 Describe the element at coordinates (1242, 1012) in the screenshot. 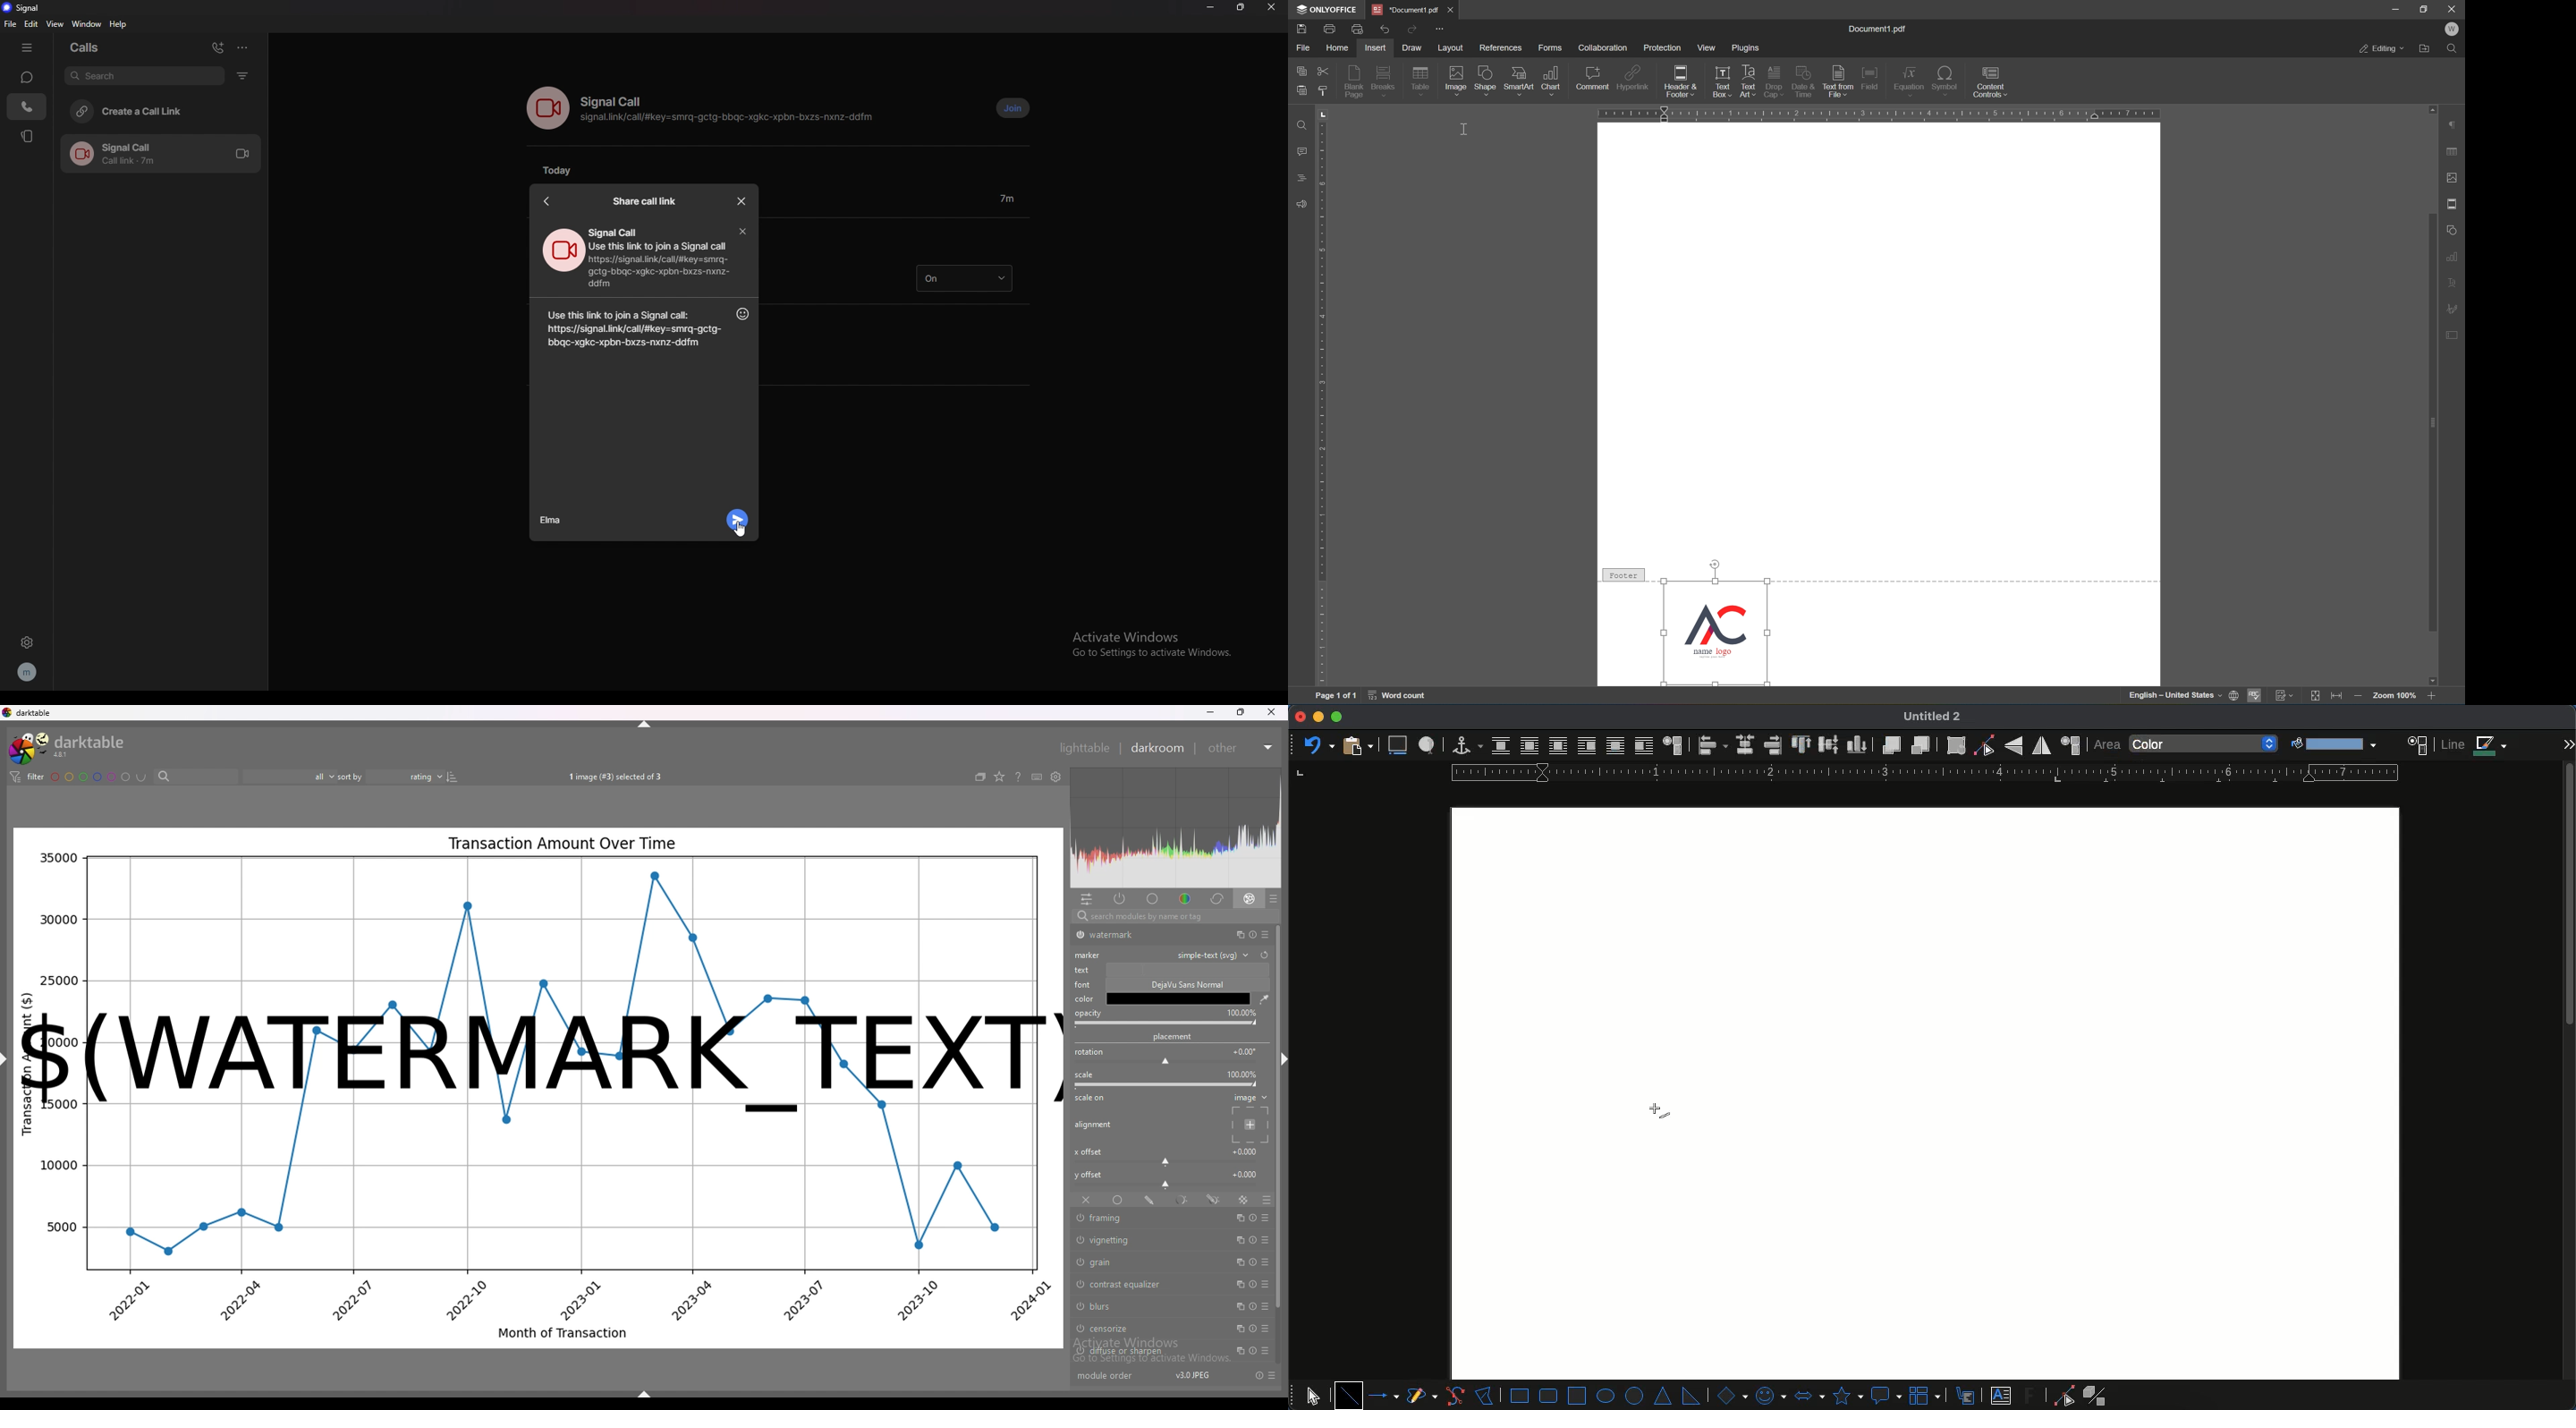

I see `opacity` at that location.